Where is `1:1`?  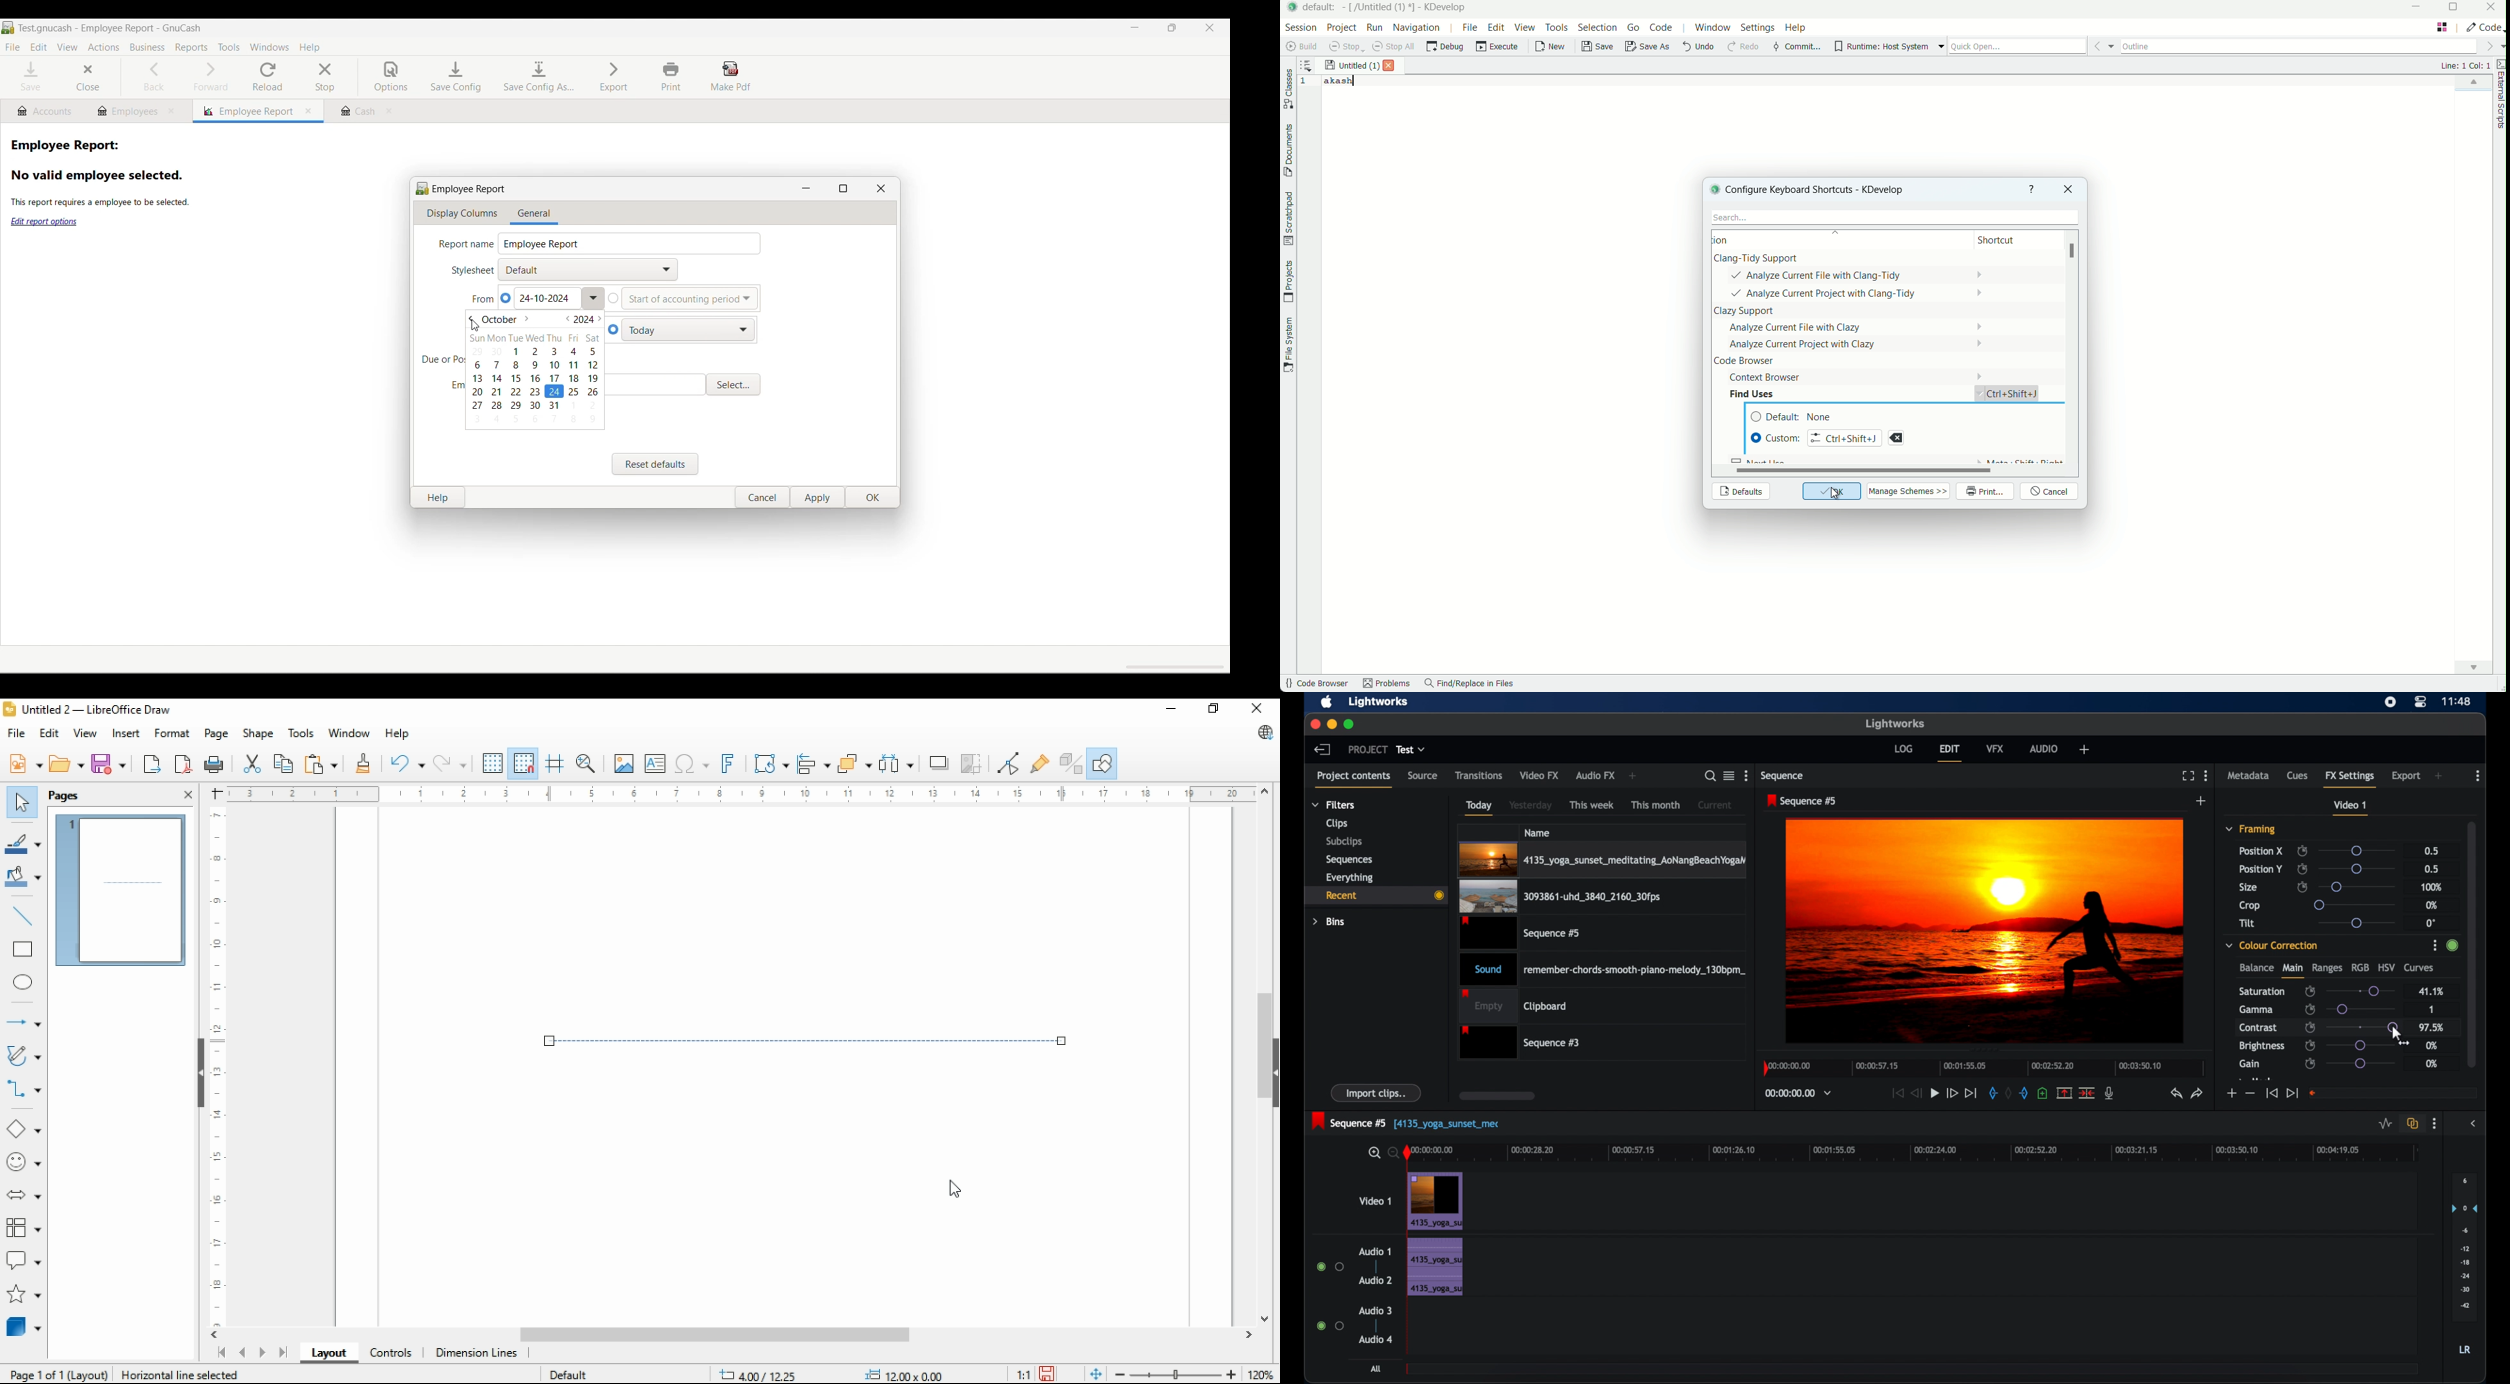
1:1 is located at coordinates (1023, 1373).